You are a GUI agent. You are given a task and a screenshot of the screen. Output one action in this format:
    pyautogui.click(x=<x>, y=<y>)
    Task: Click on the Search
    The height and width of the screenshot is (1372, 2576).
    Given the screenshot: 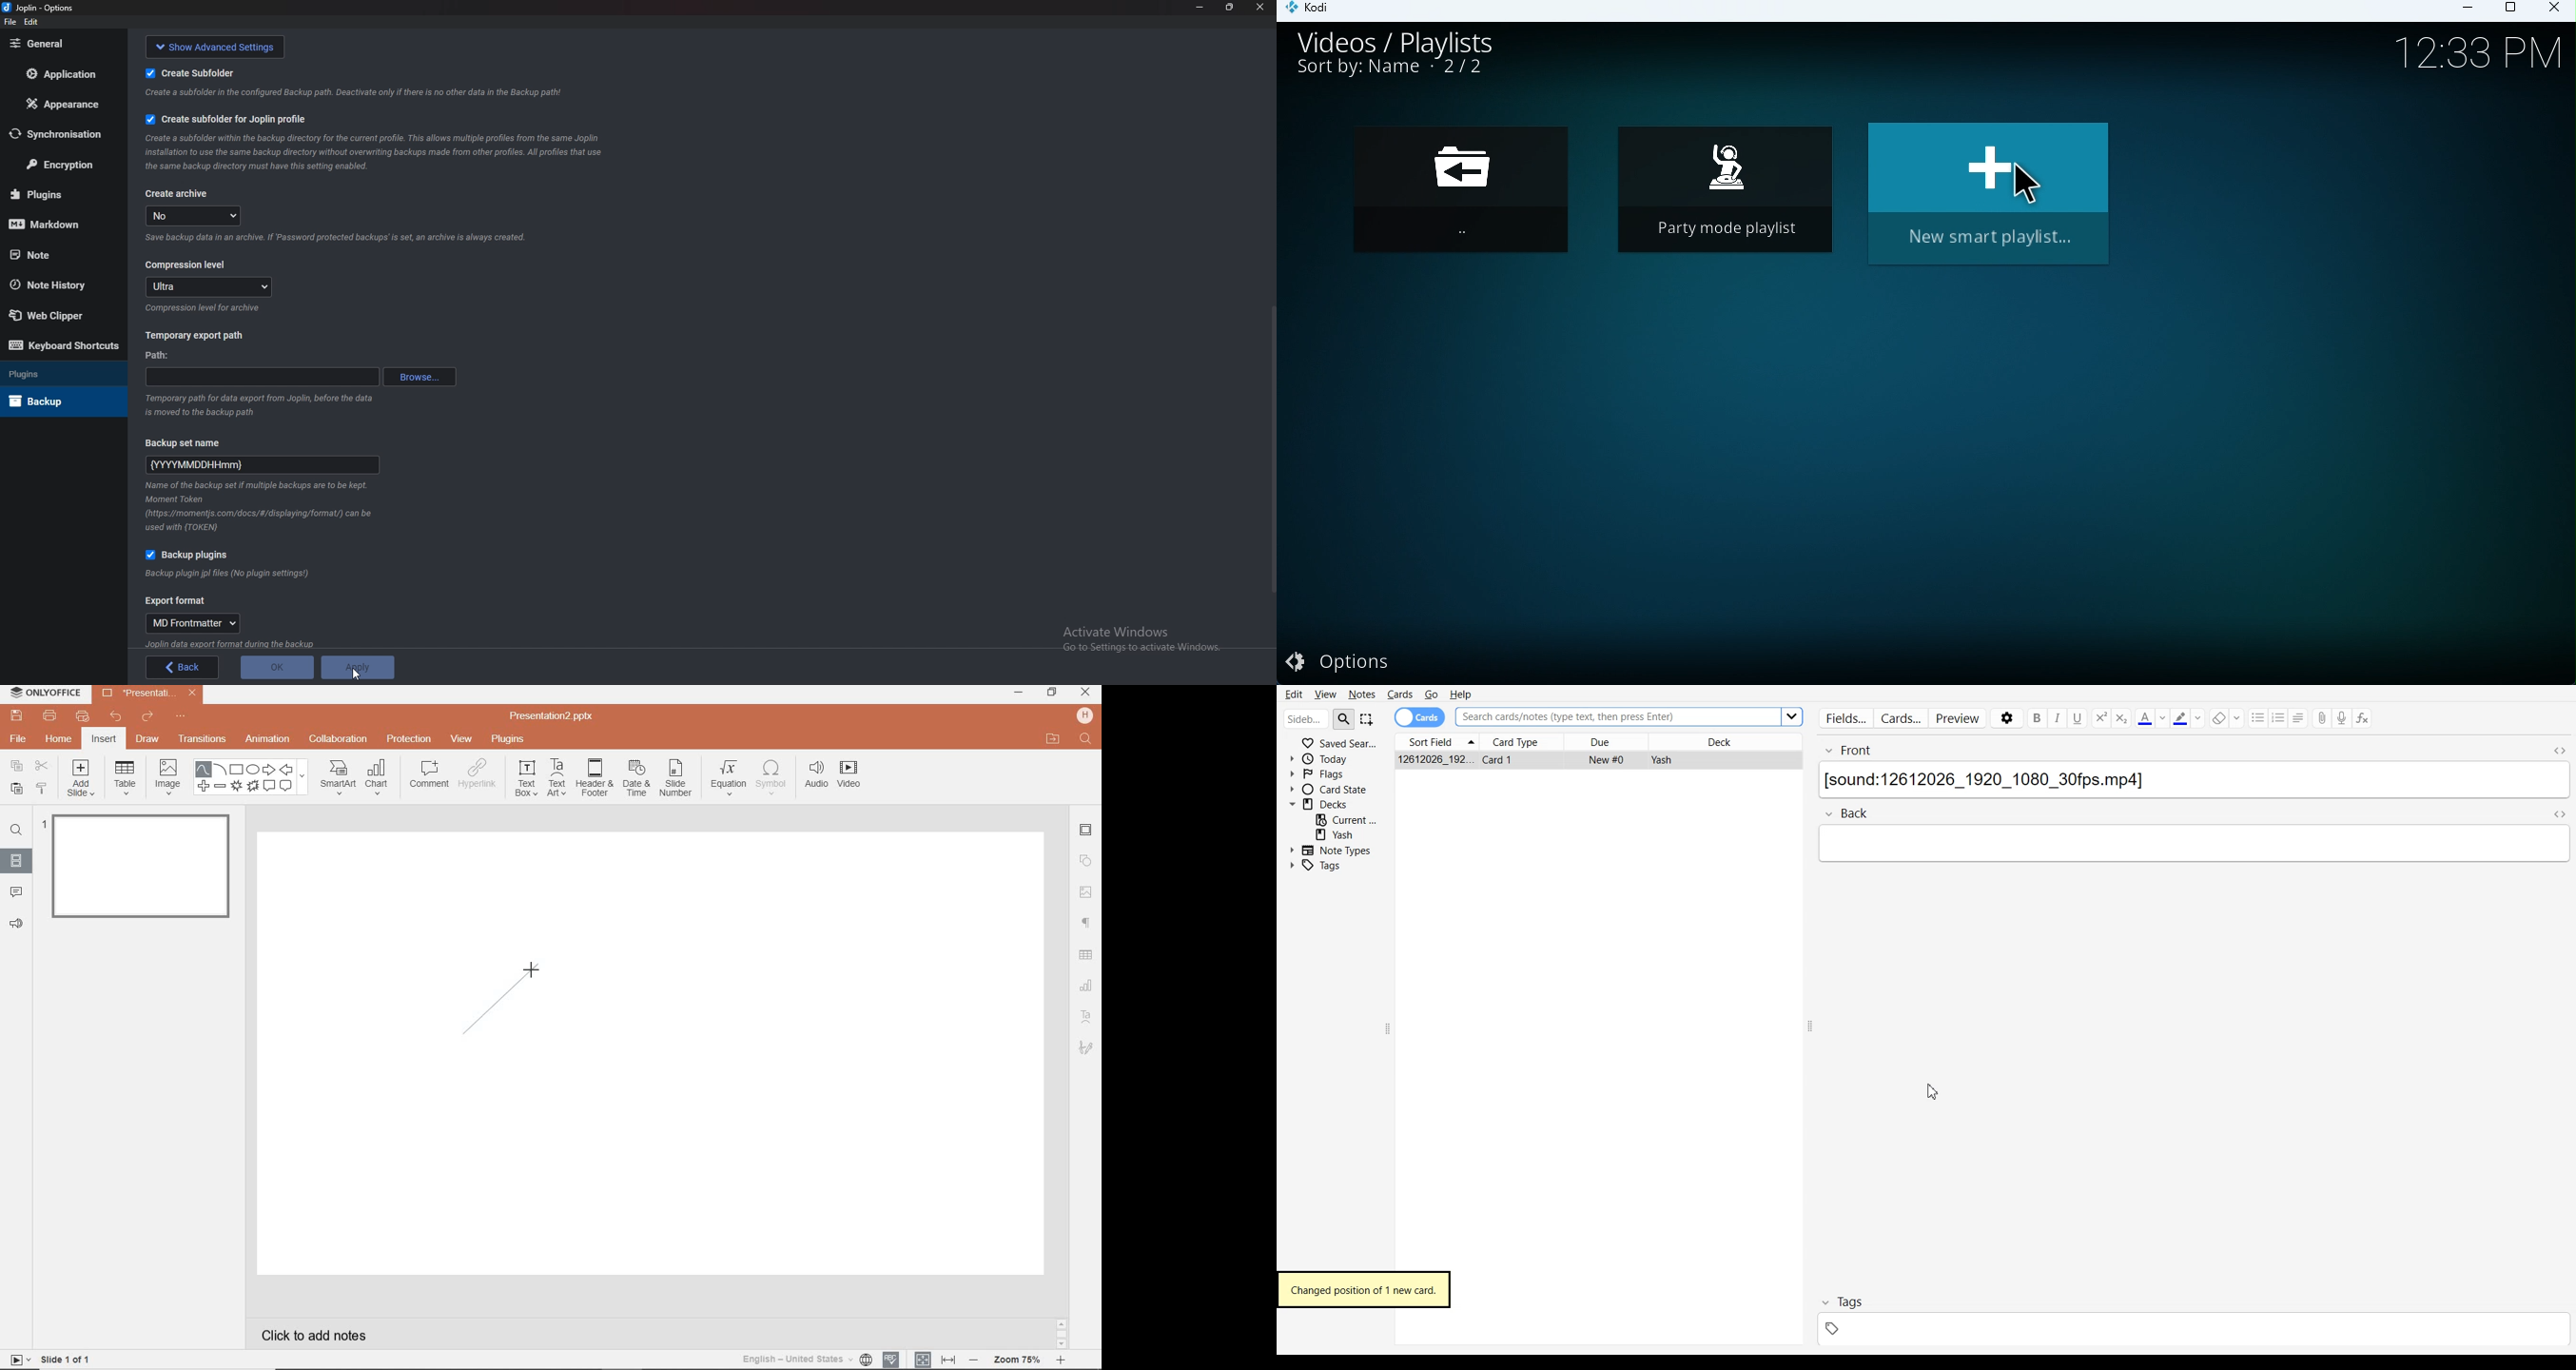 What is the action you would take?
    pyautogui.click(x=1344, y=718)
    